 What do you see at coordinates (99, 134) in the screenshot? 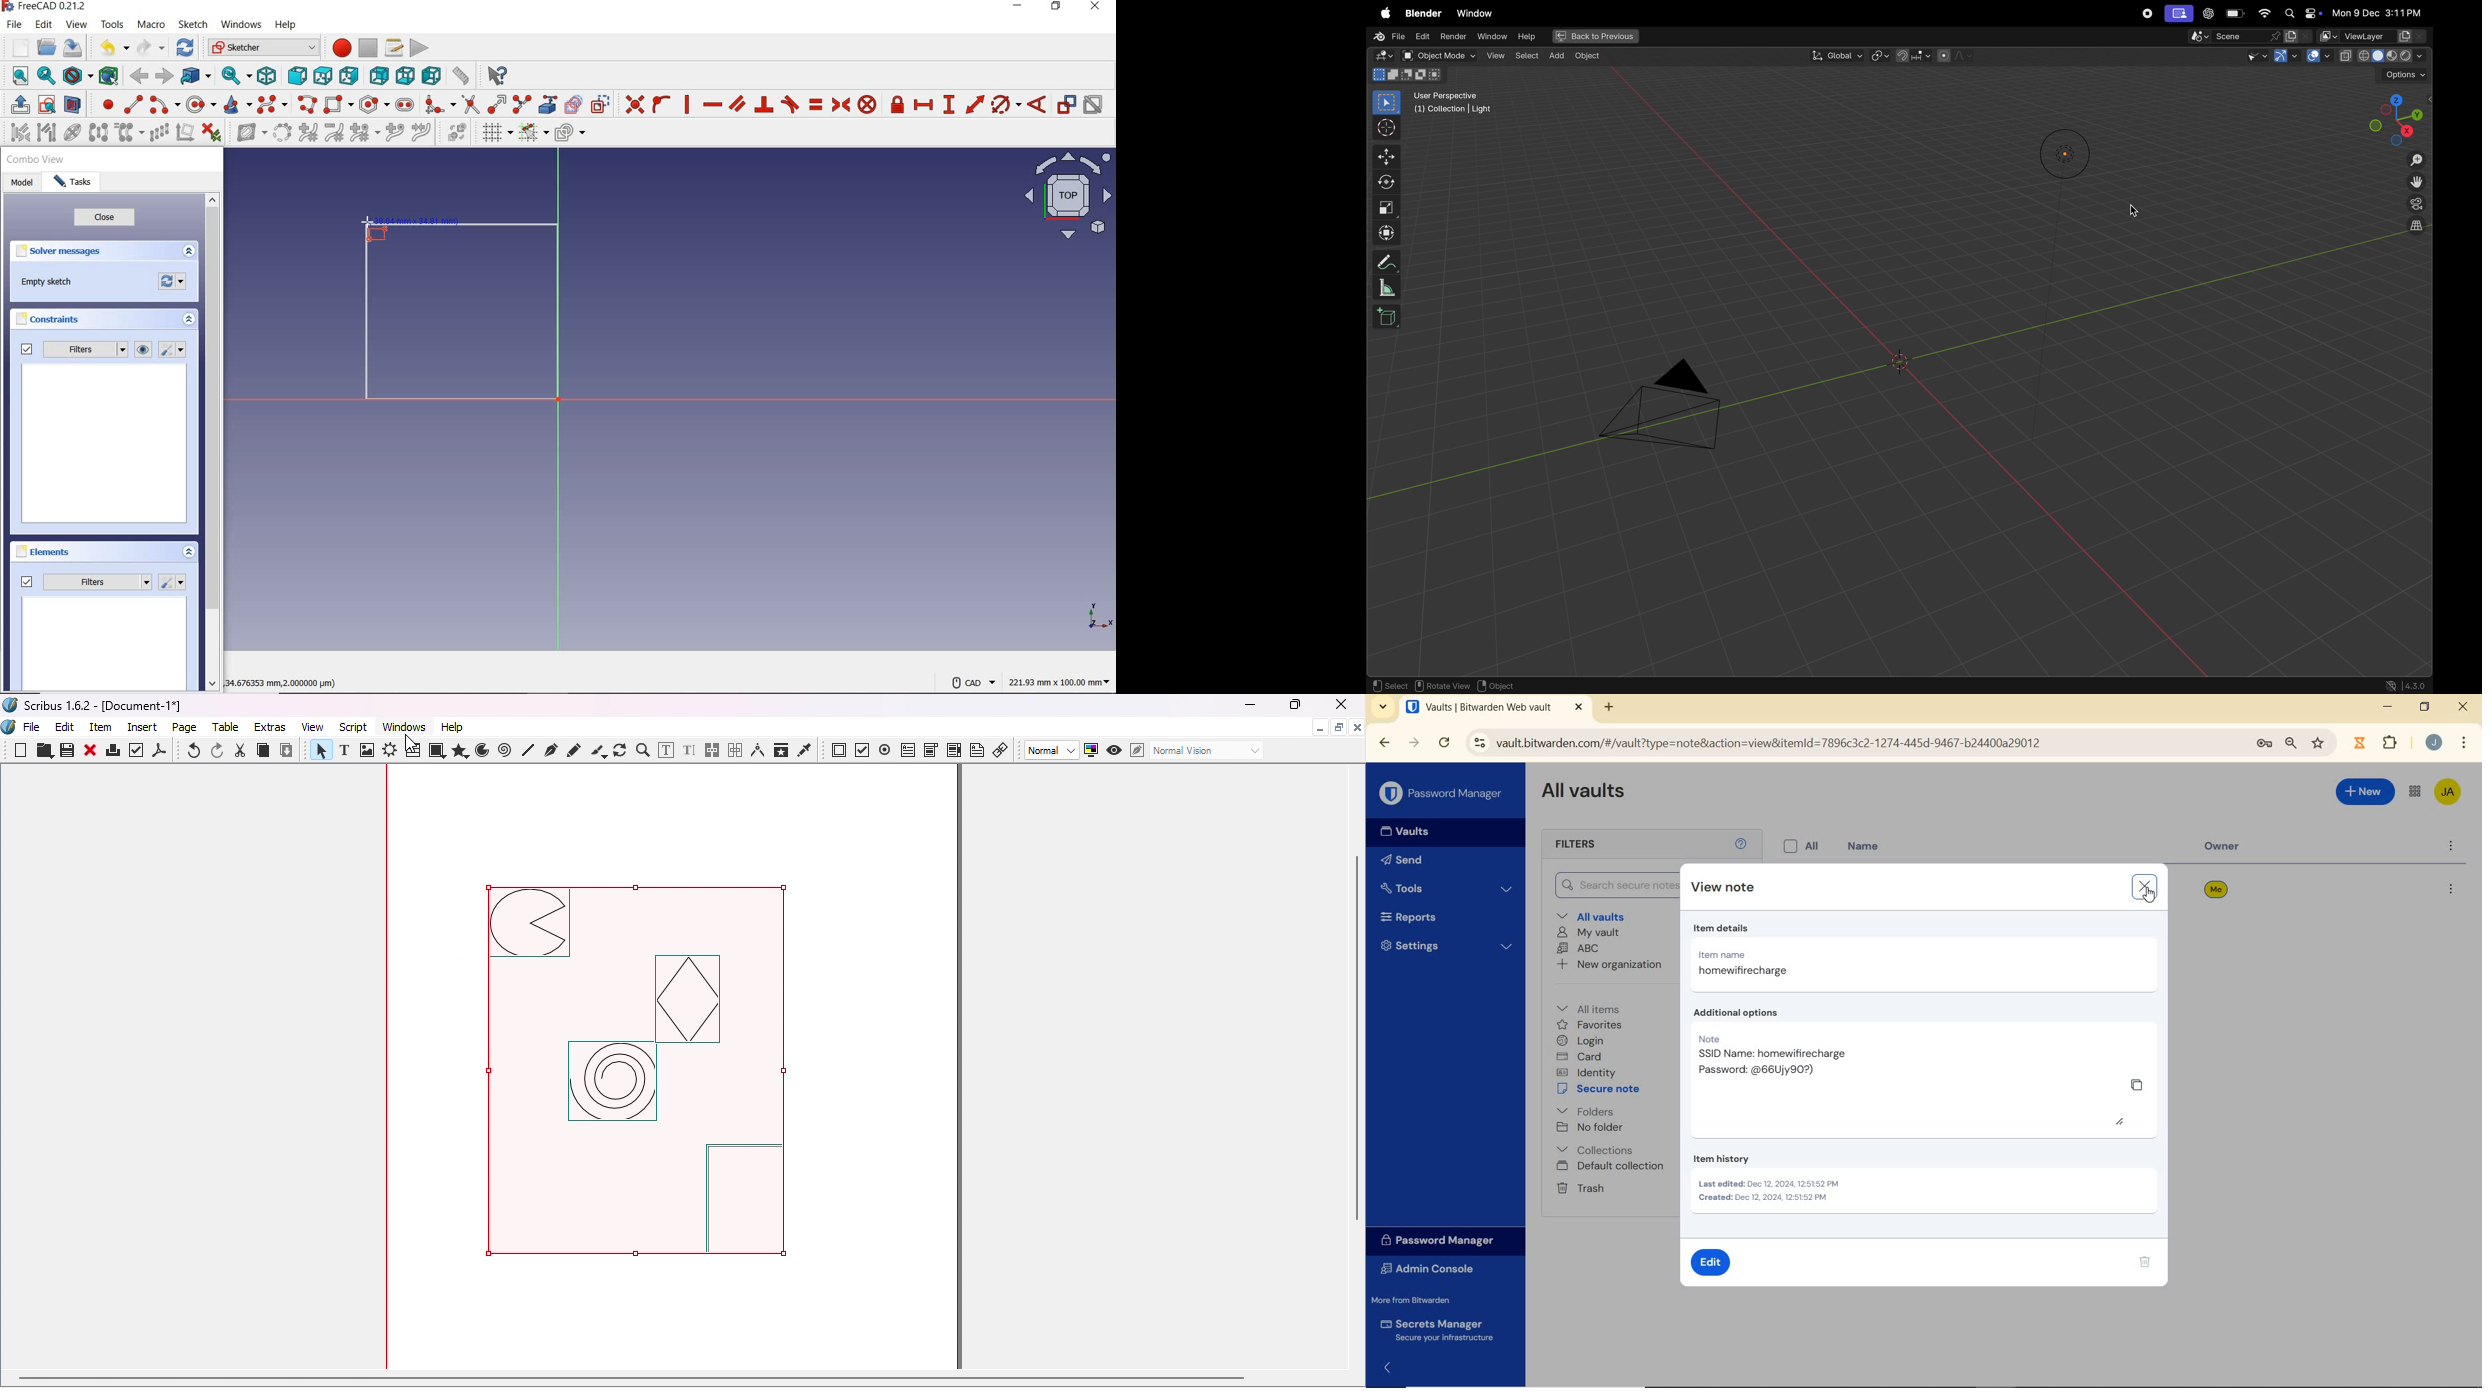
I see `symmetry` at bounding box center [99, 134].